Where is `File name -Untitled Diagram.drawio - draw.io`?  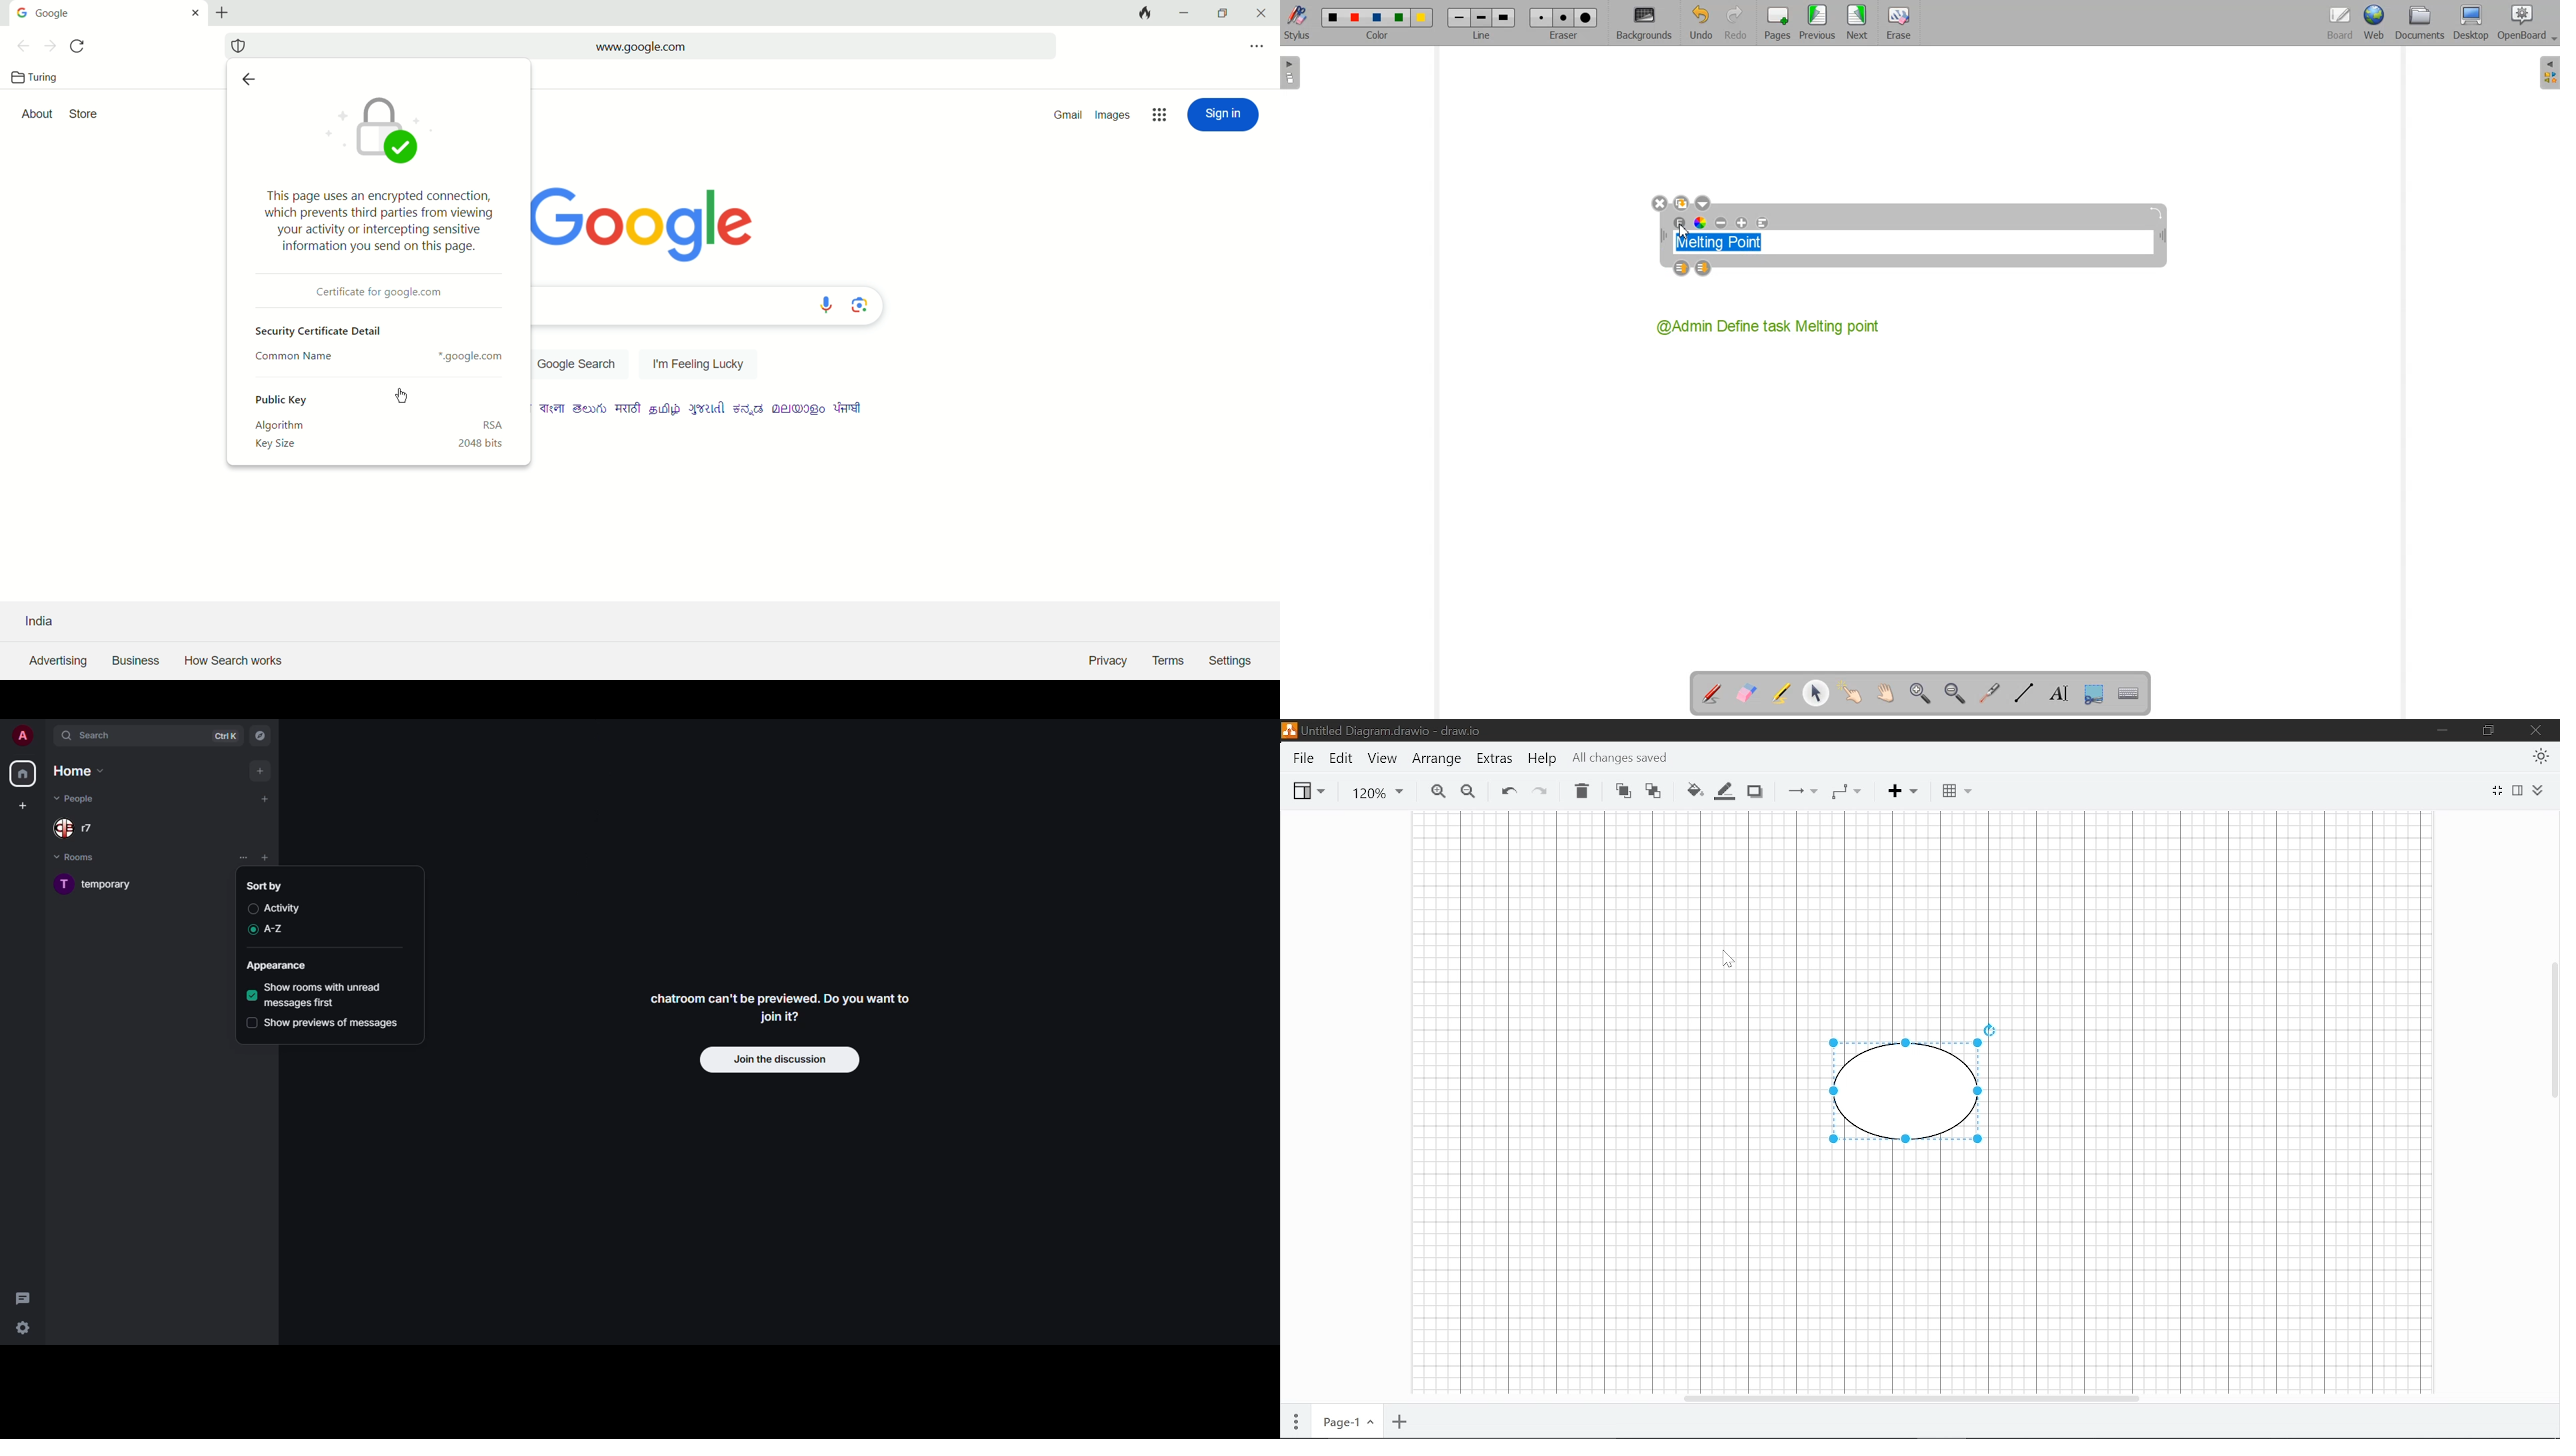
File name -Untitled Diagram.drawio - draw.io is located at coordinates (1381, 729).